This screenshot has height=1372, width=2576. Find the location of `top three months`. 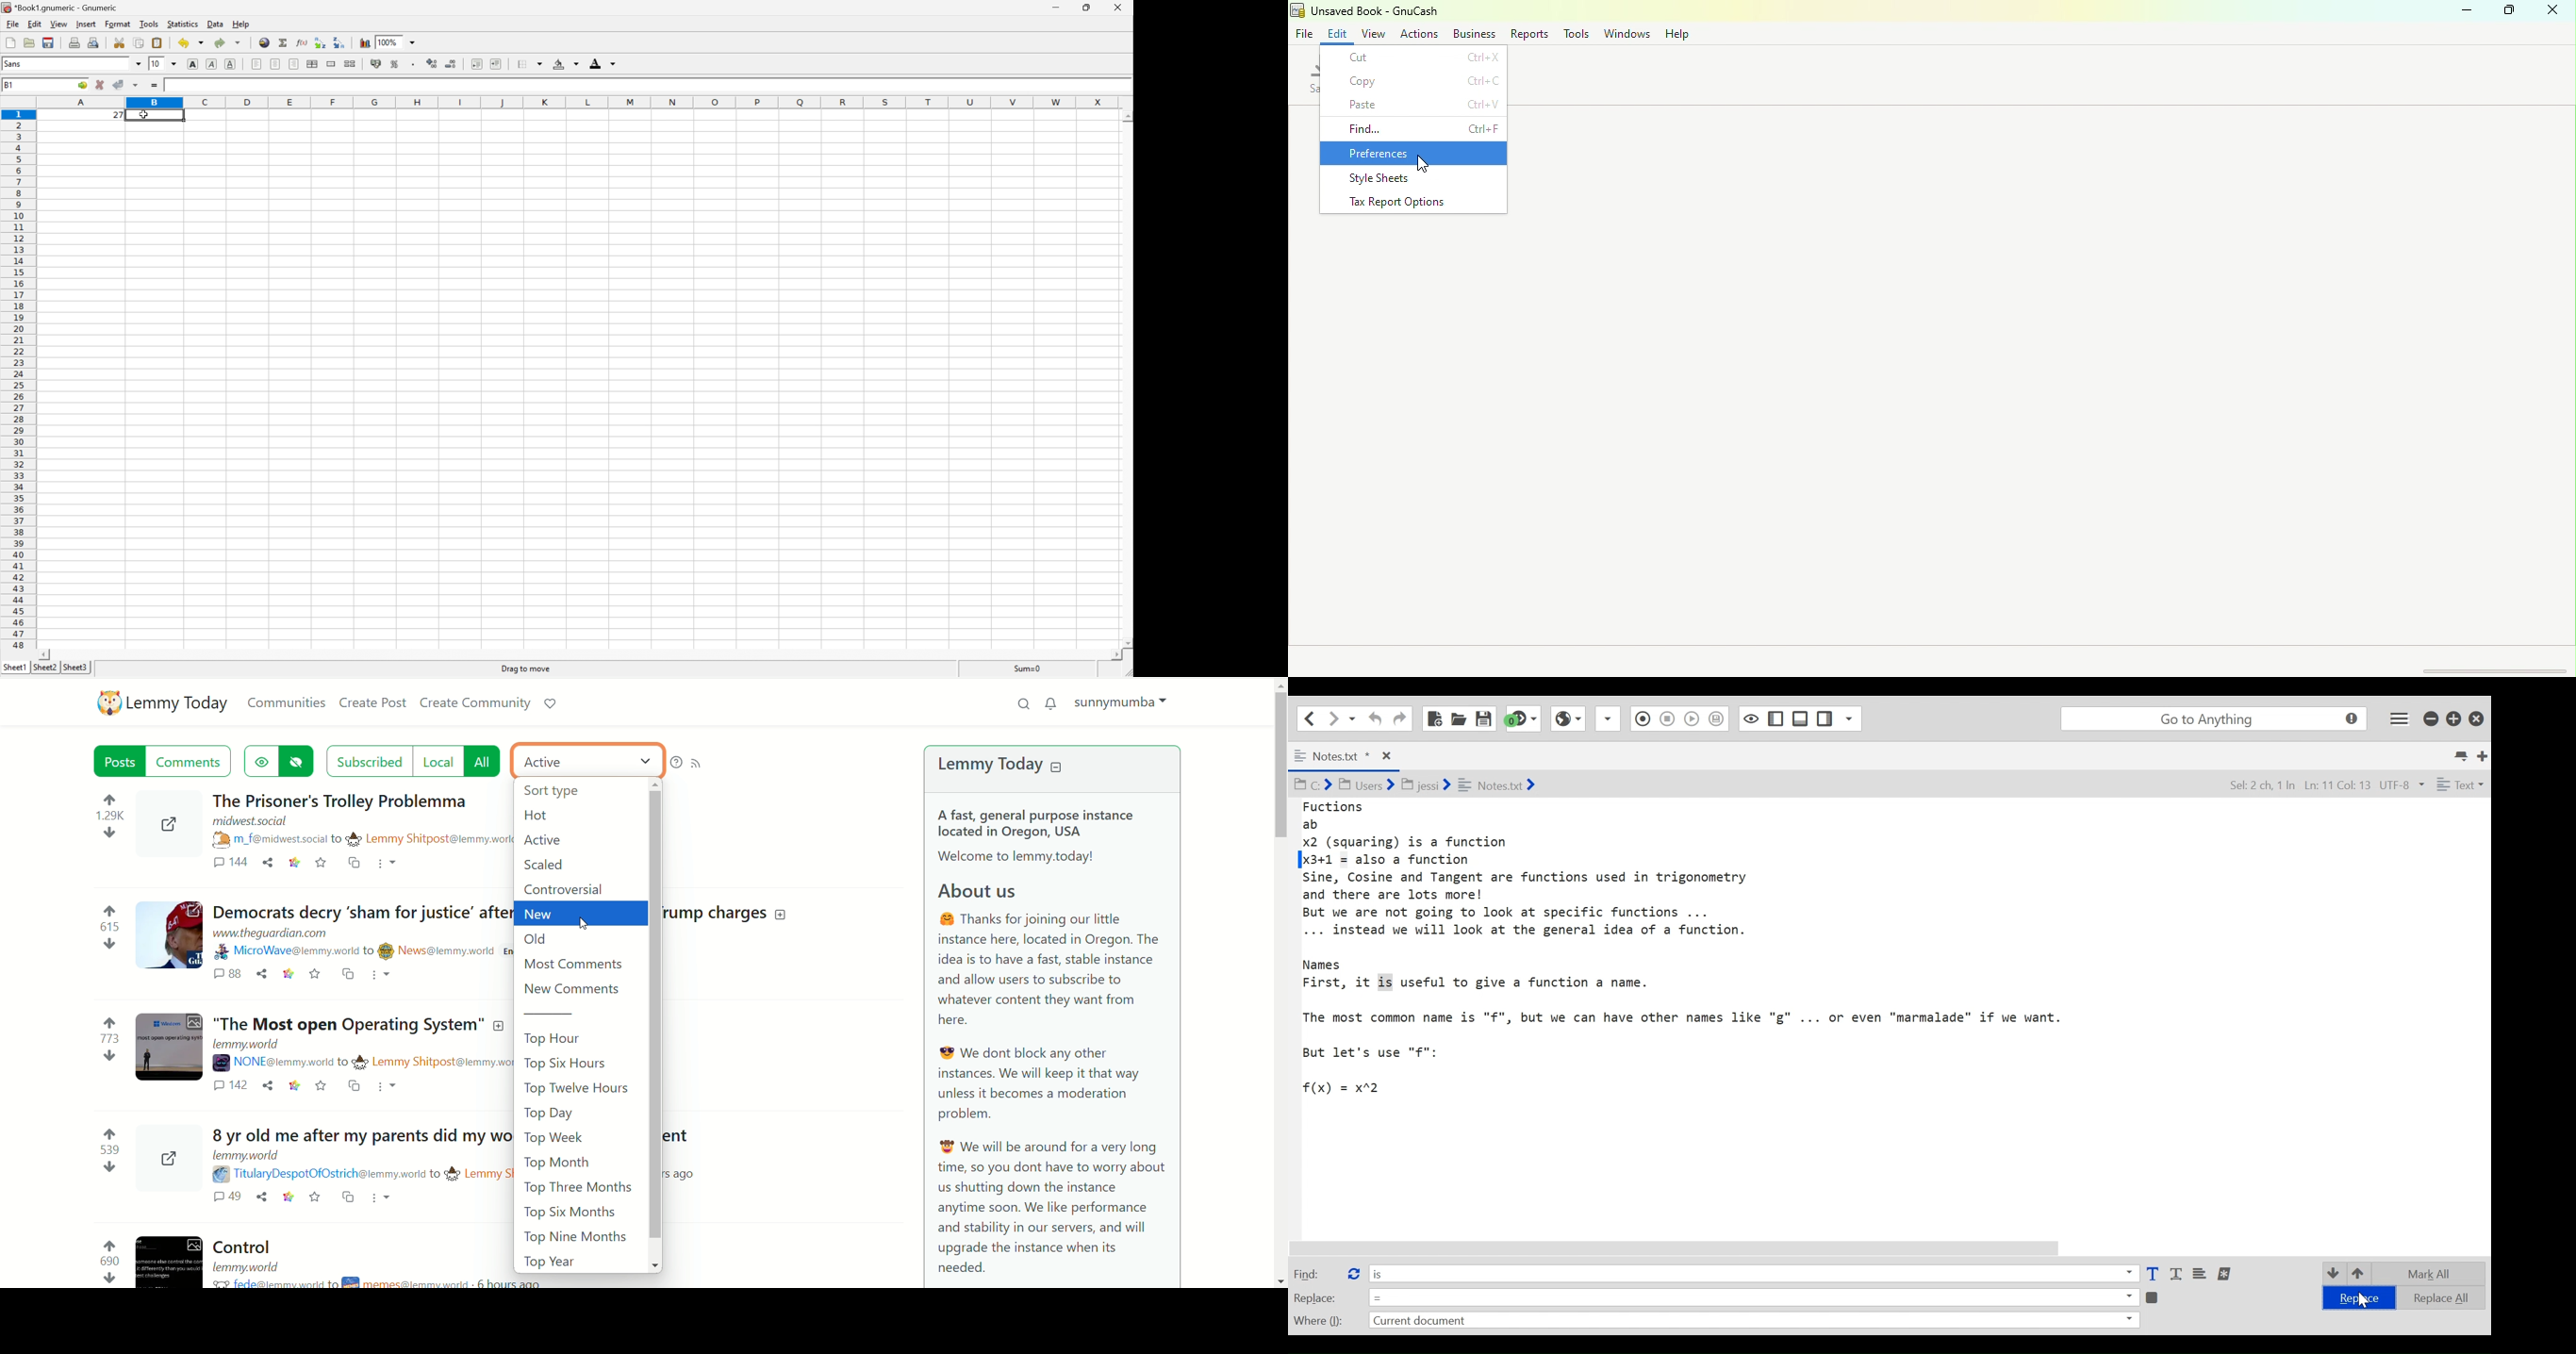

top three months is located at coordinates (578, 1188).